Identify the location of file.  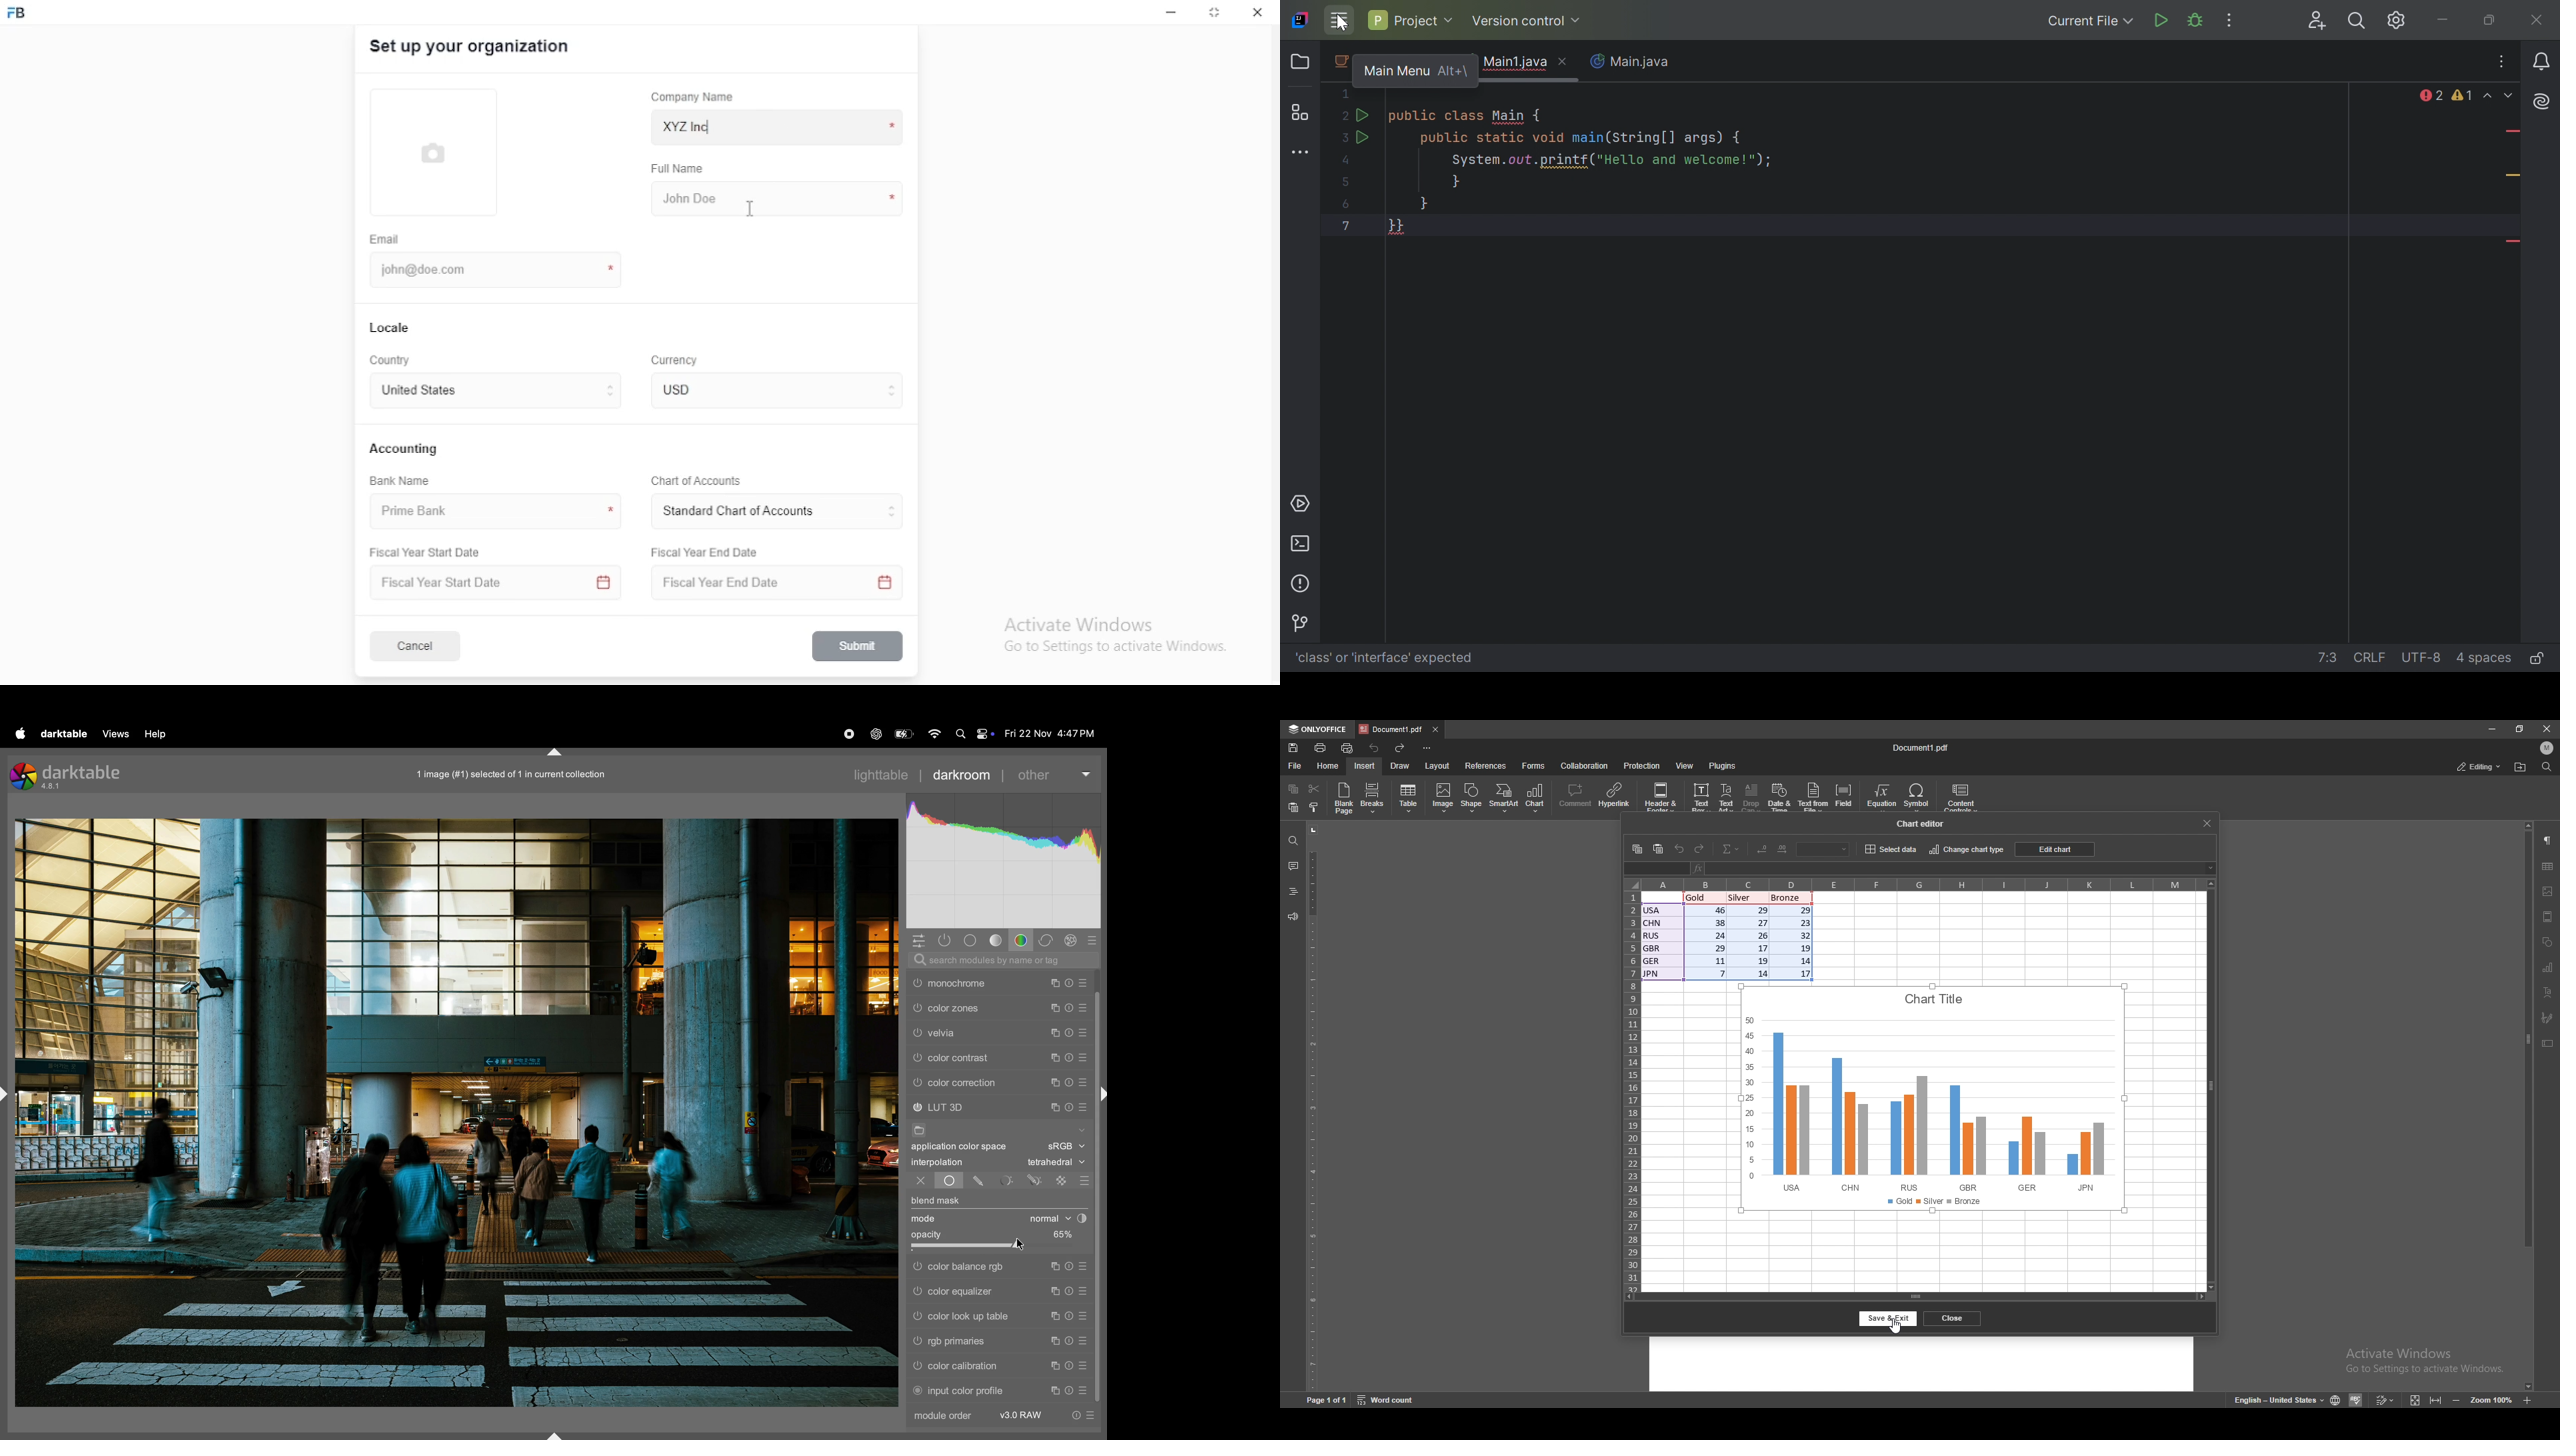
(1295, 765).